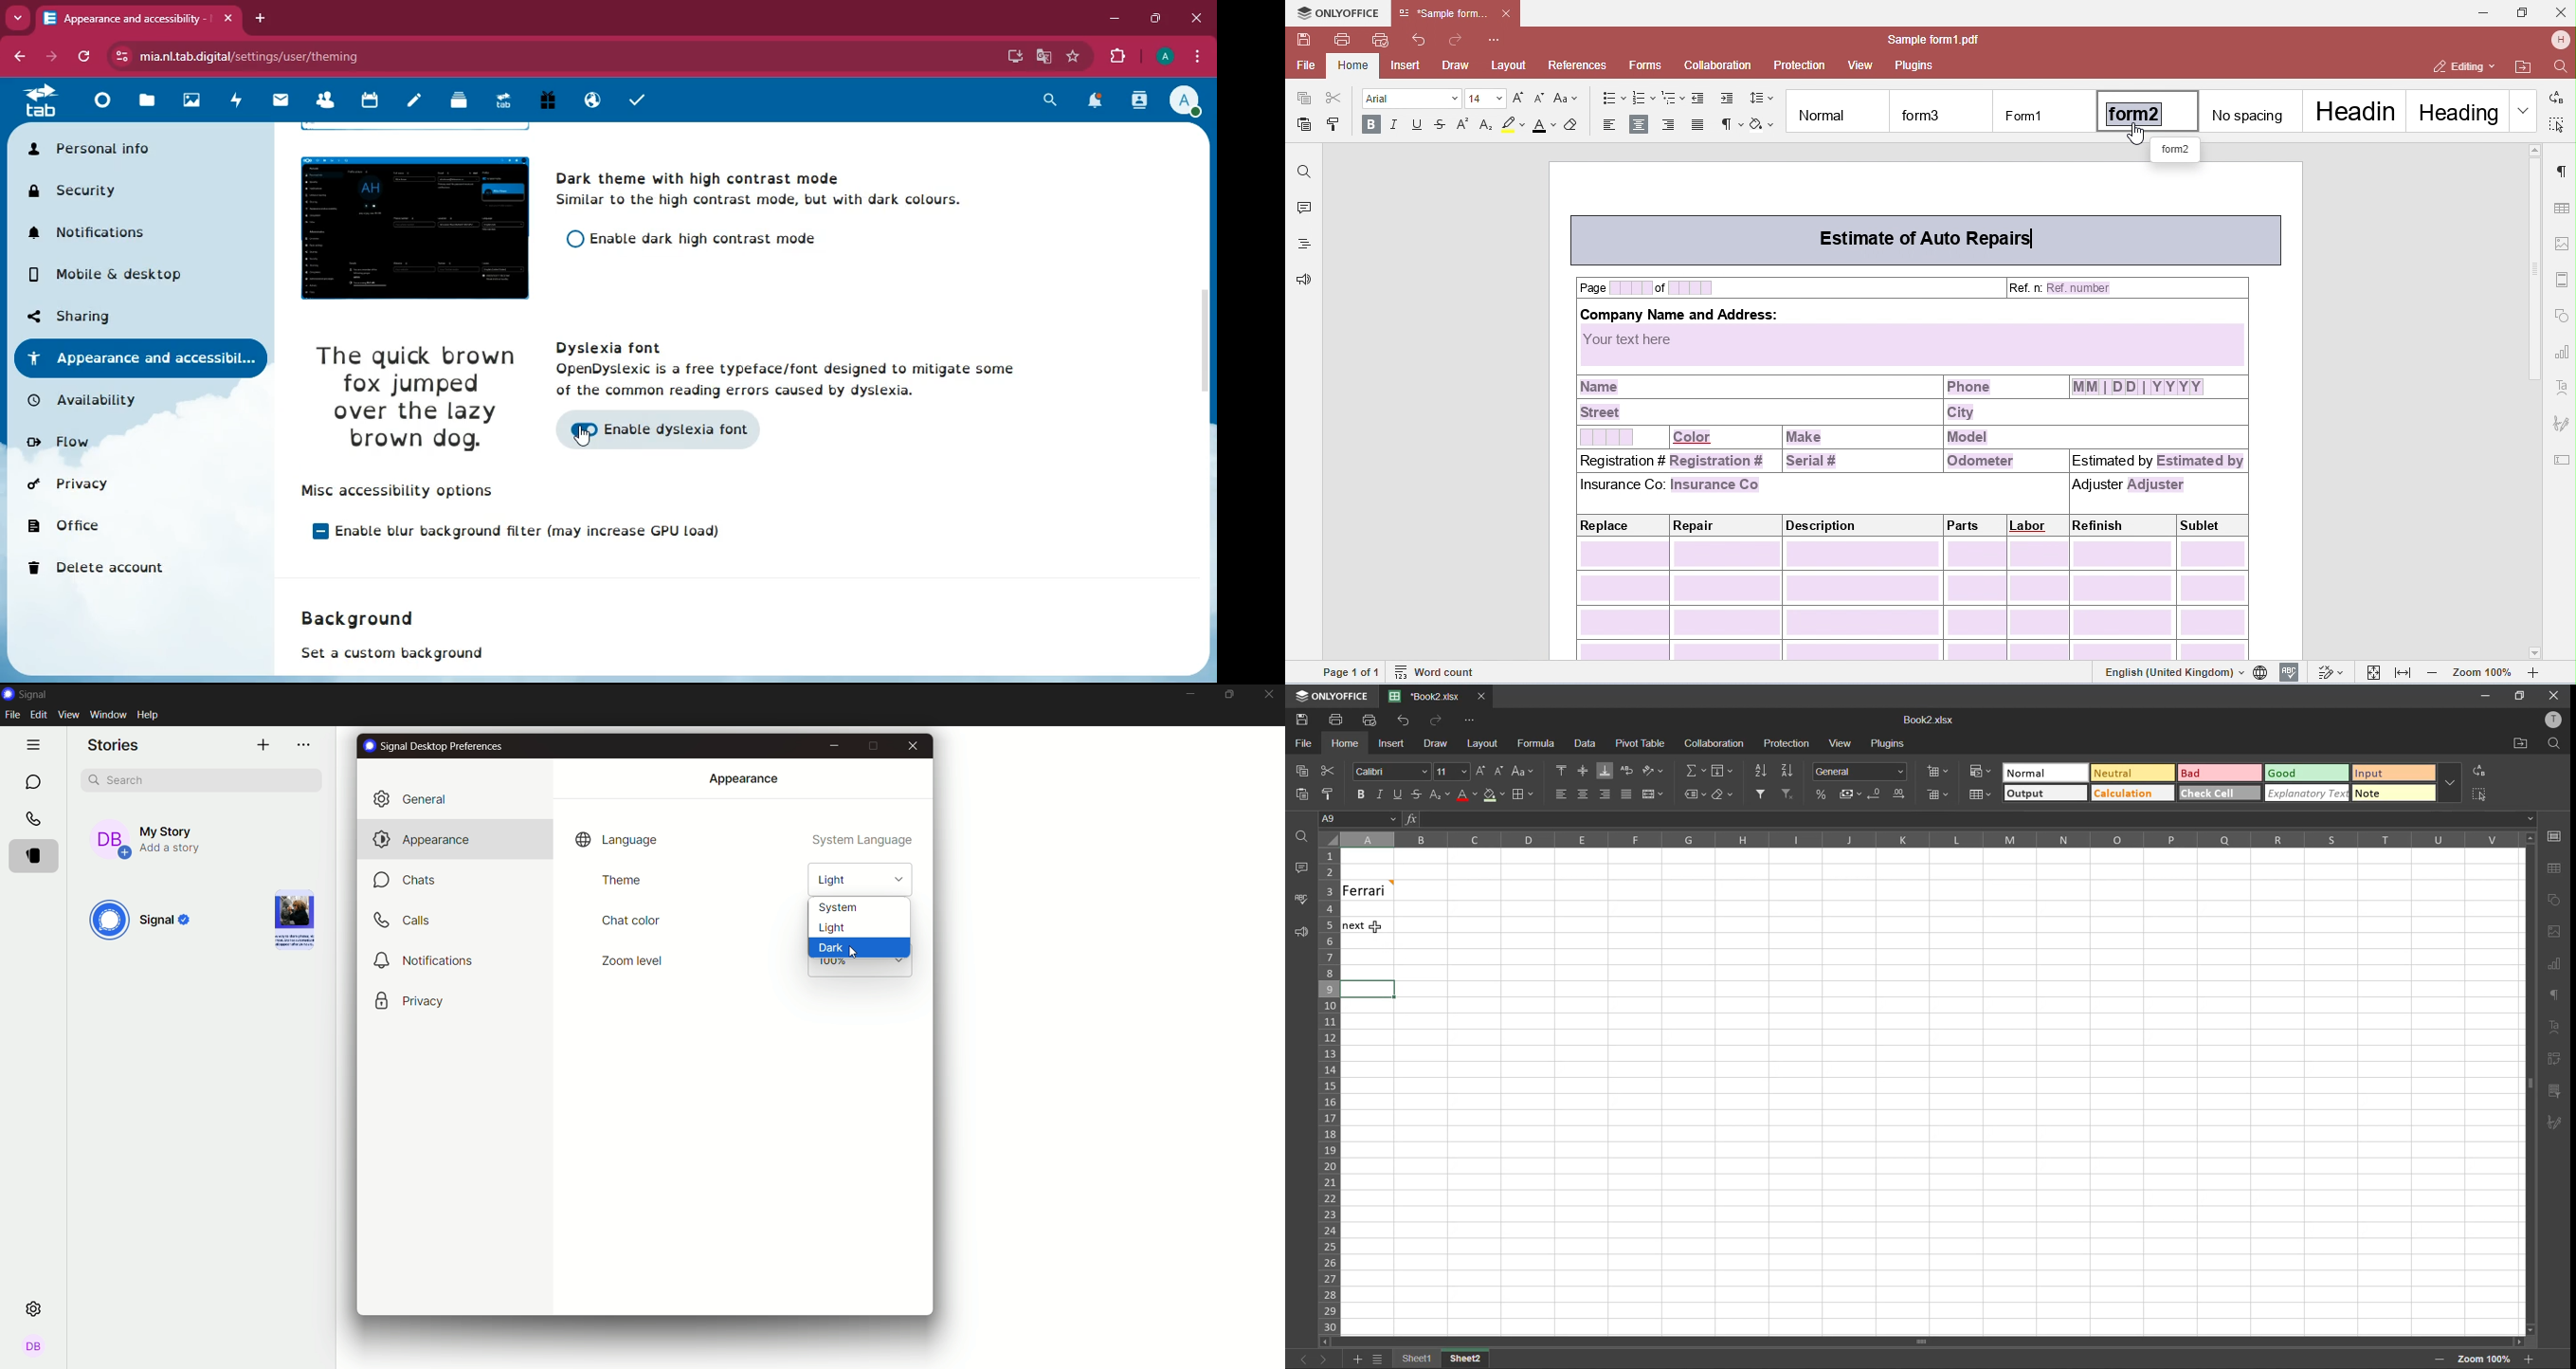 This screenshot has width=2576, height=1372. What do you see at coordinates (1358, 1359) in the screenshot?
I see `add sheet` at bounding box center [1358, 1359].